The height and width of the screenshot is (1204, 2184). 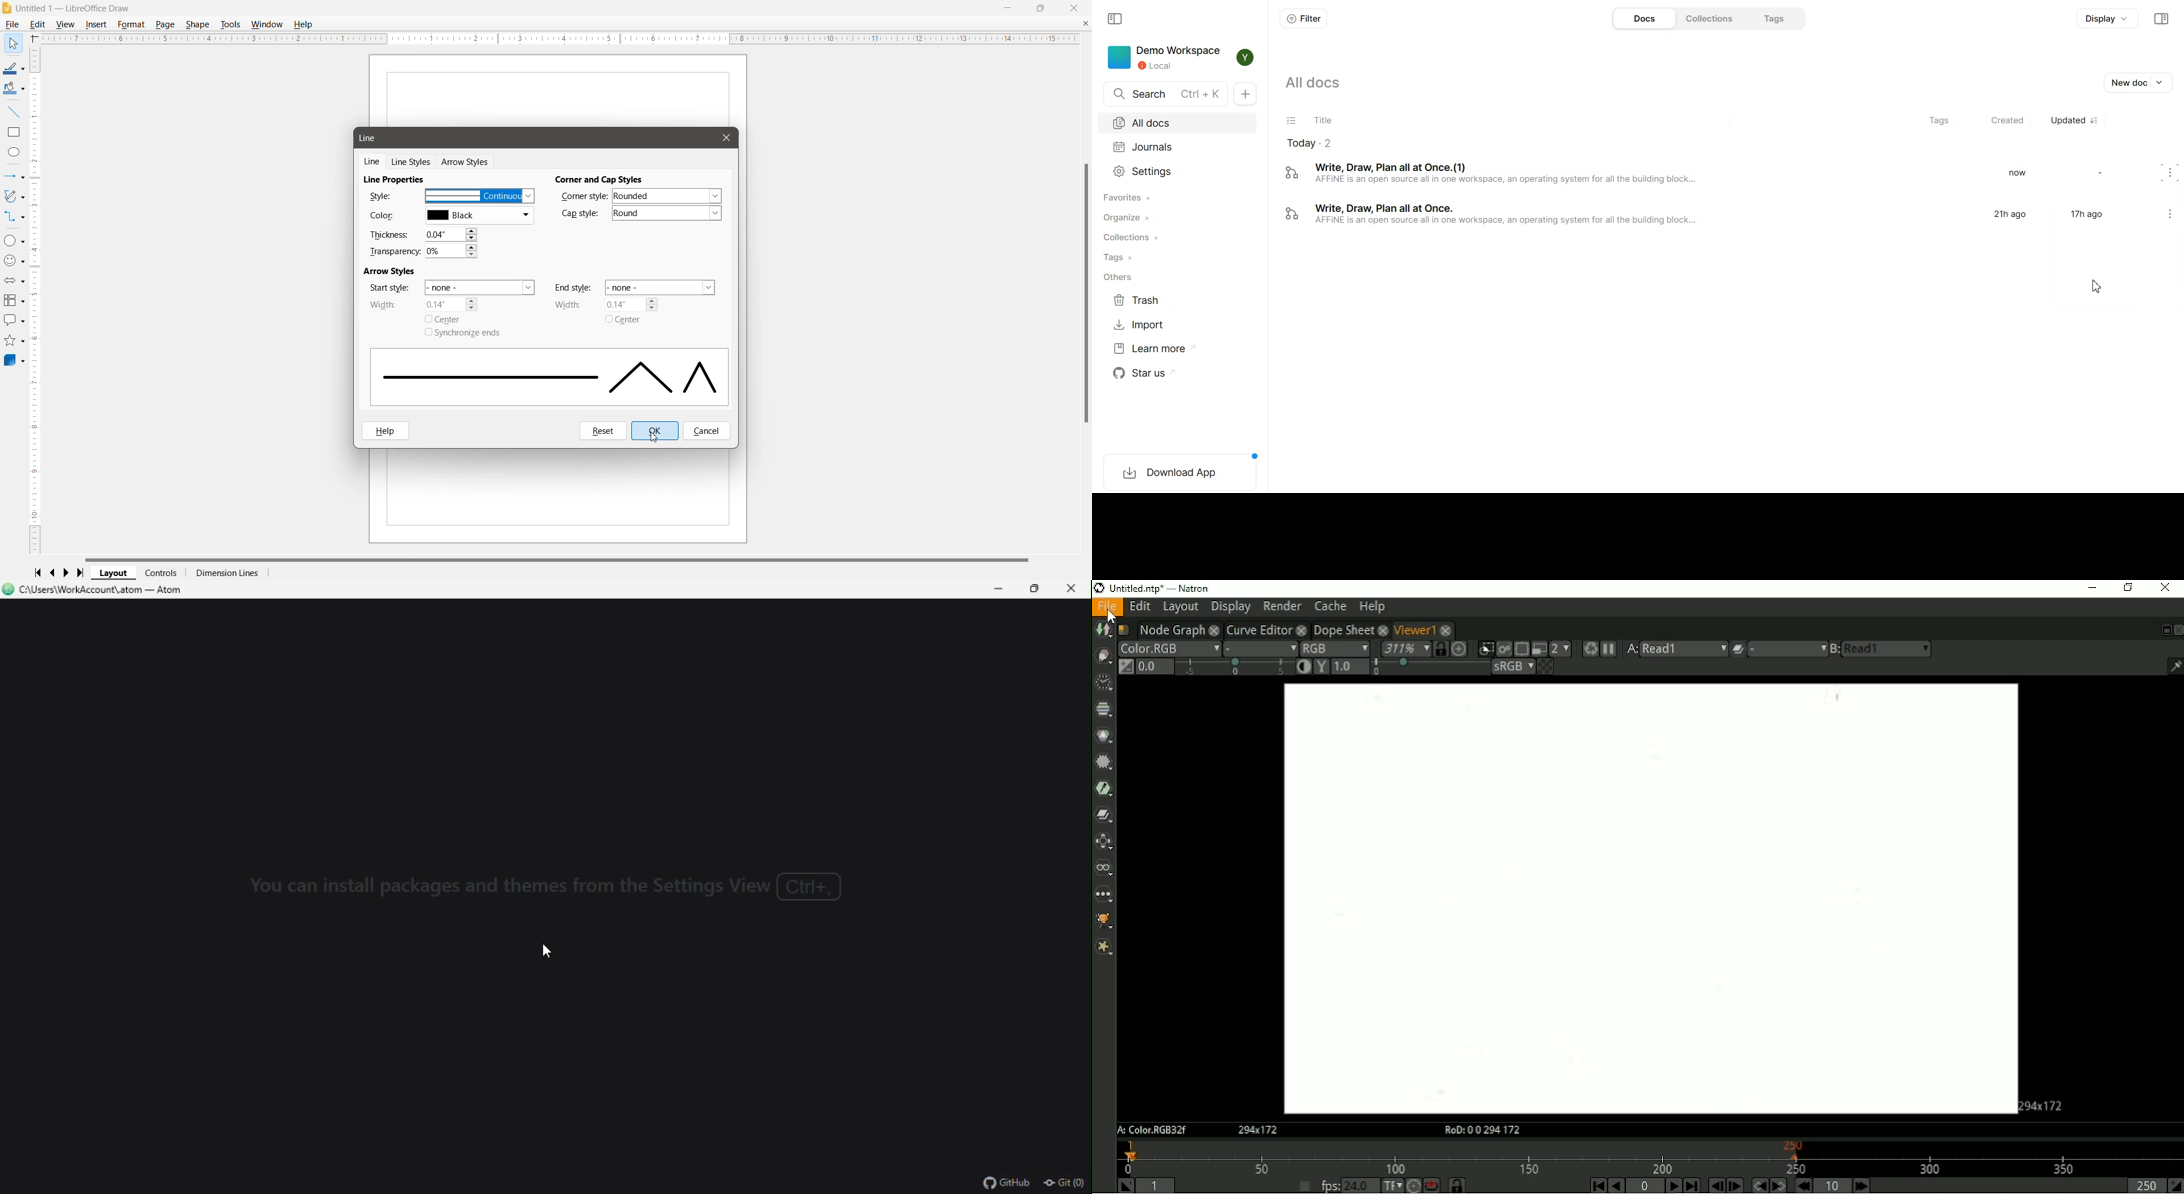 What do you see at coordinates (1684, 649) in the screenshot?
I see `read1` at bounding box center [1684, 649].